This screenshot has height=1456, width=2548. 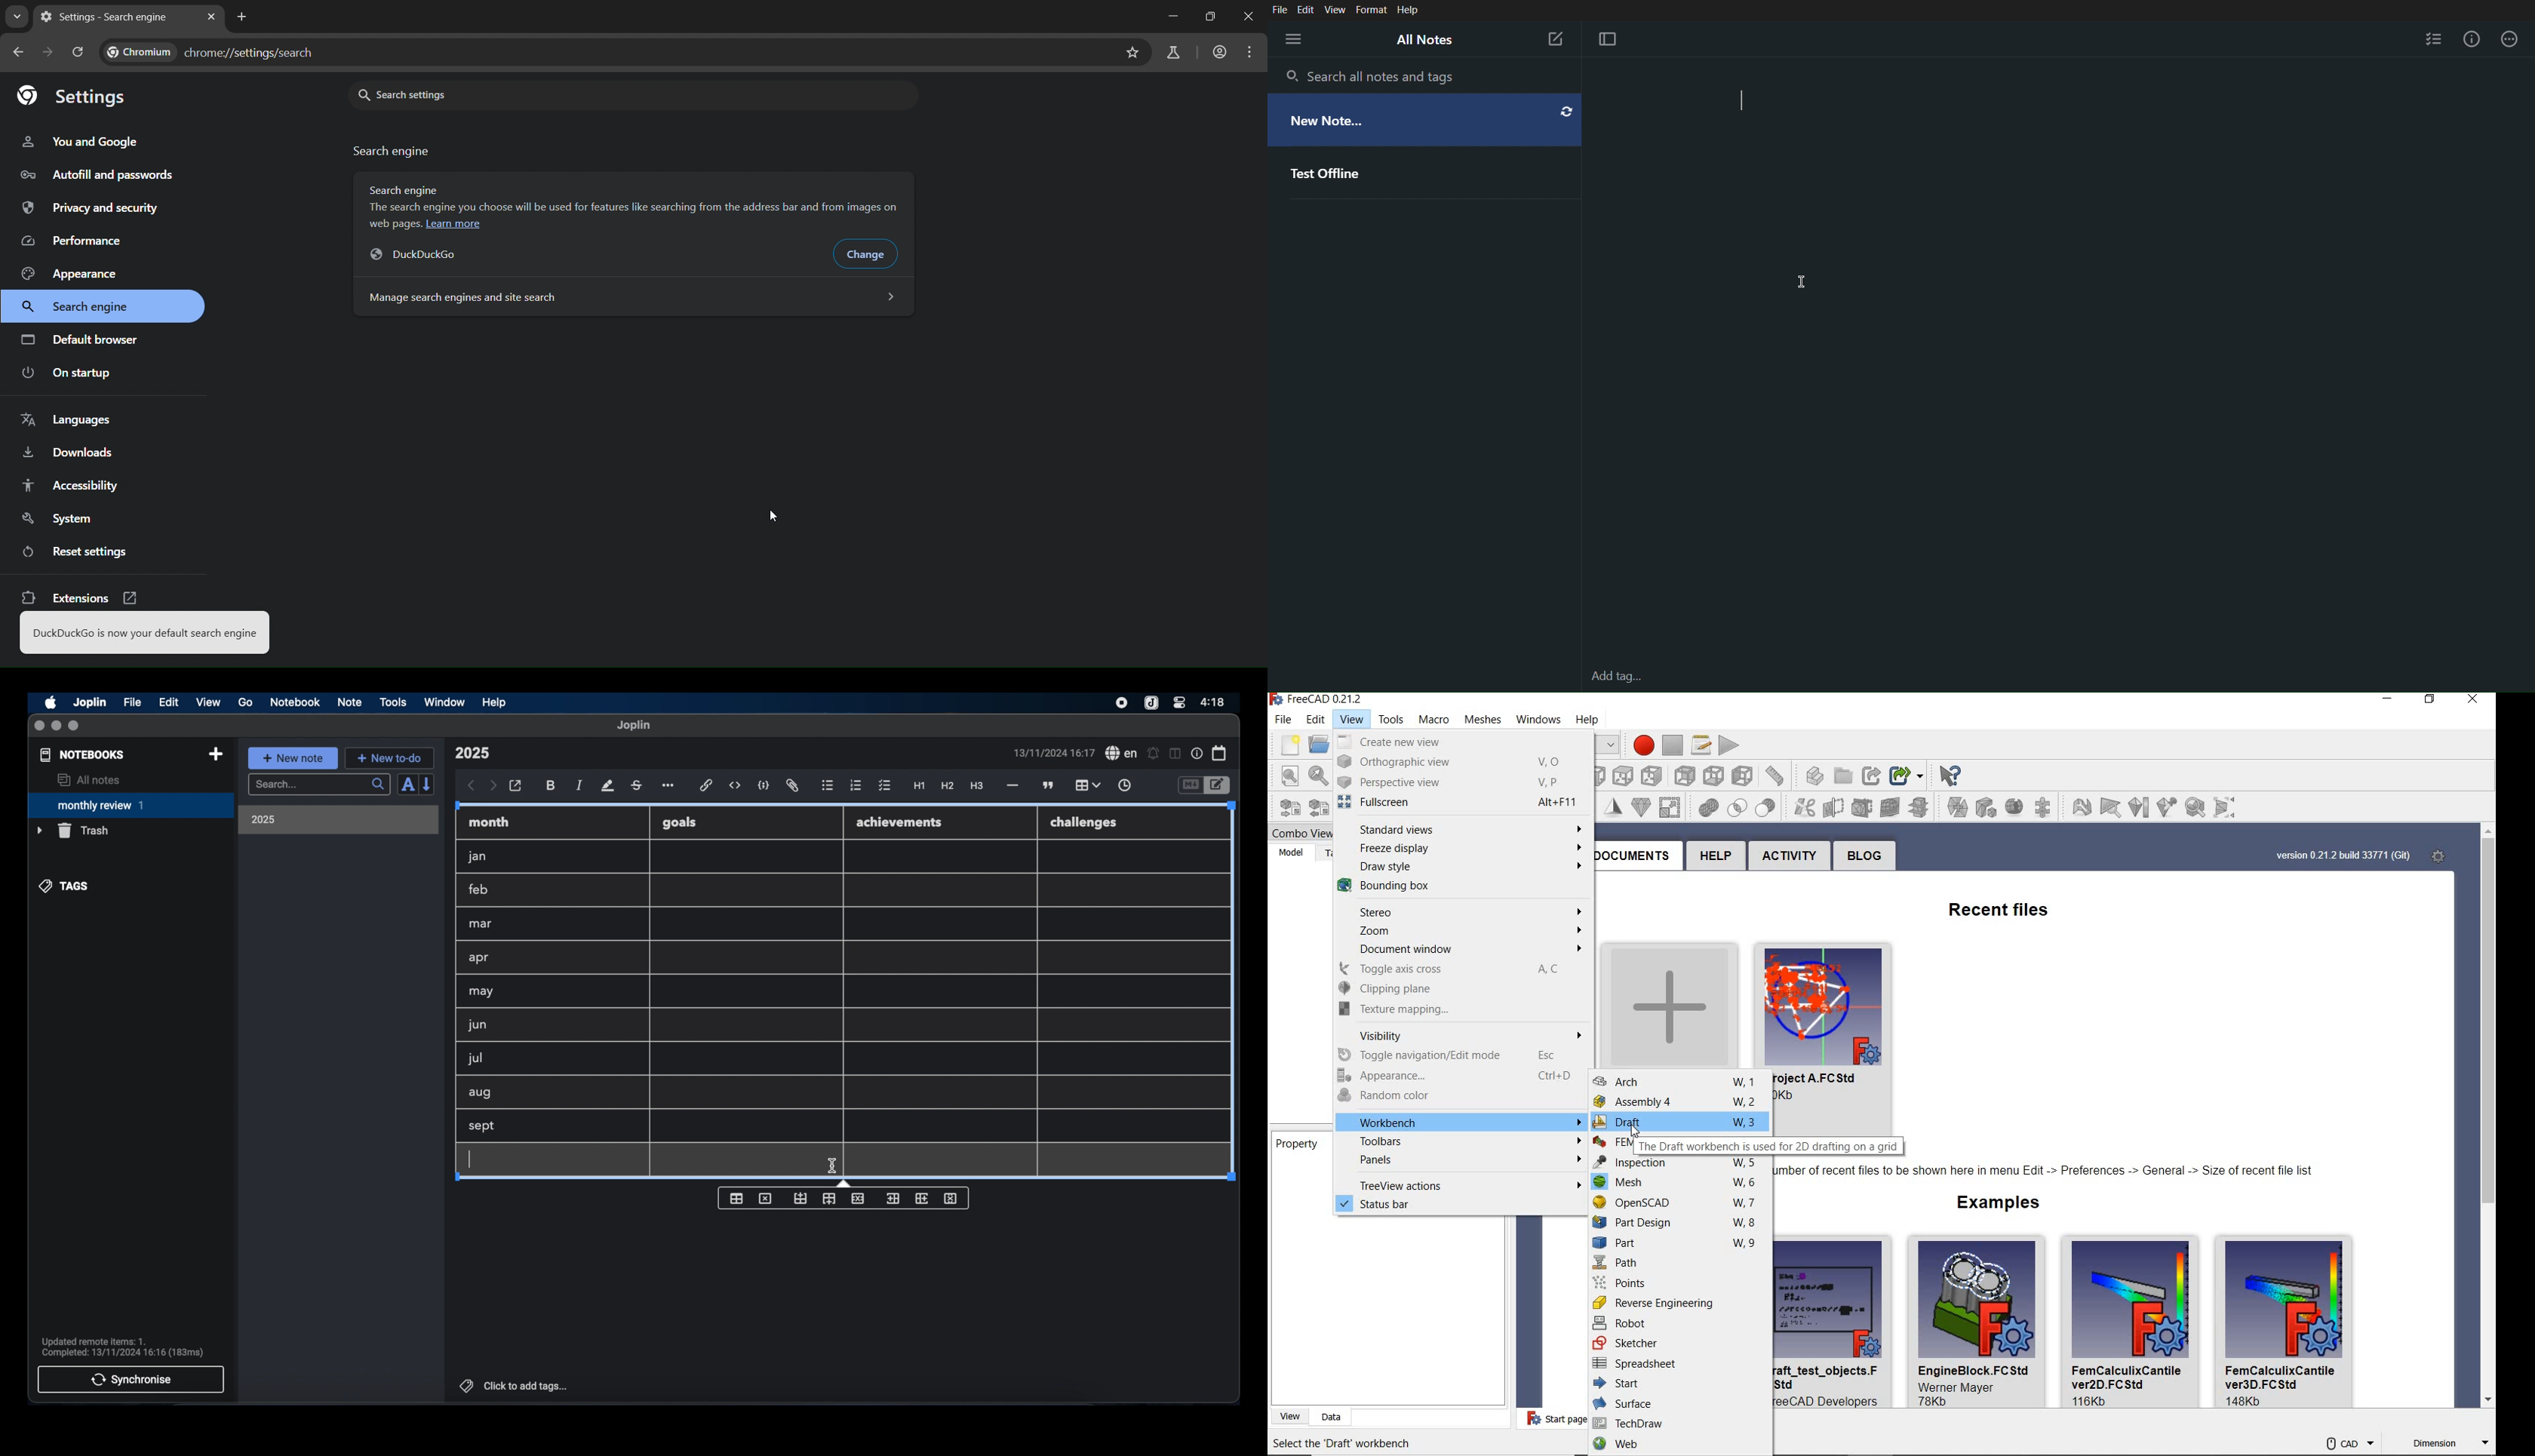 What do you see at coordinates (792, 786) in the screenshot?
I see `attach file` at bounding box center [792, 786].